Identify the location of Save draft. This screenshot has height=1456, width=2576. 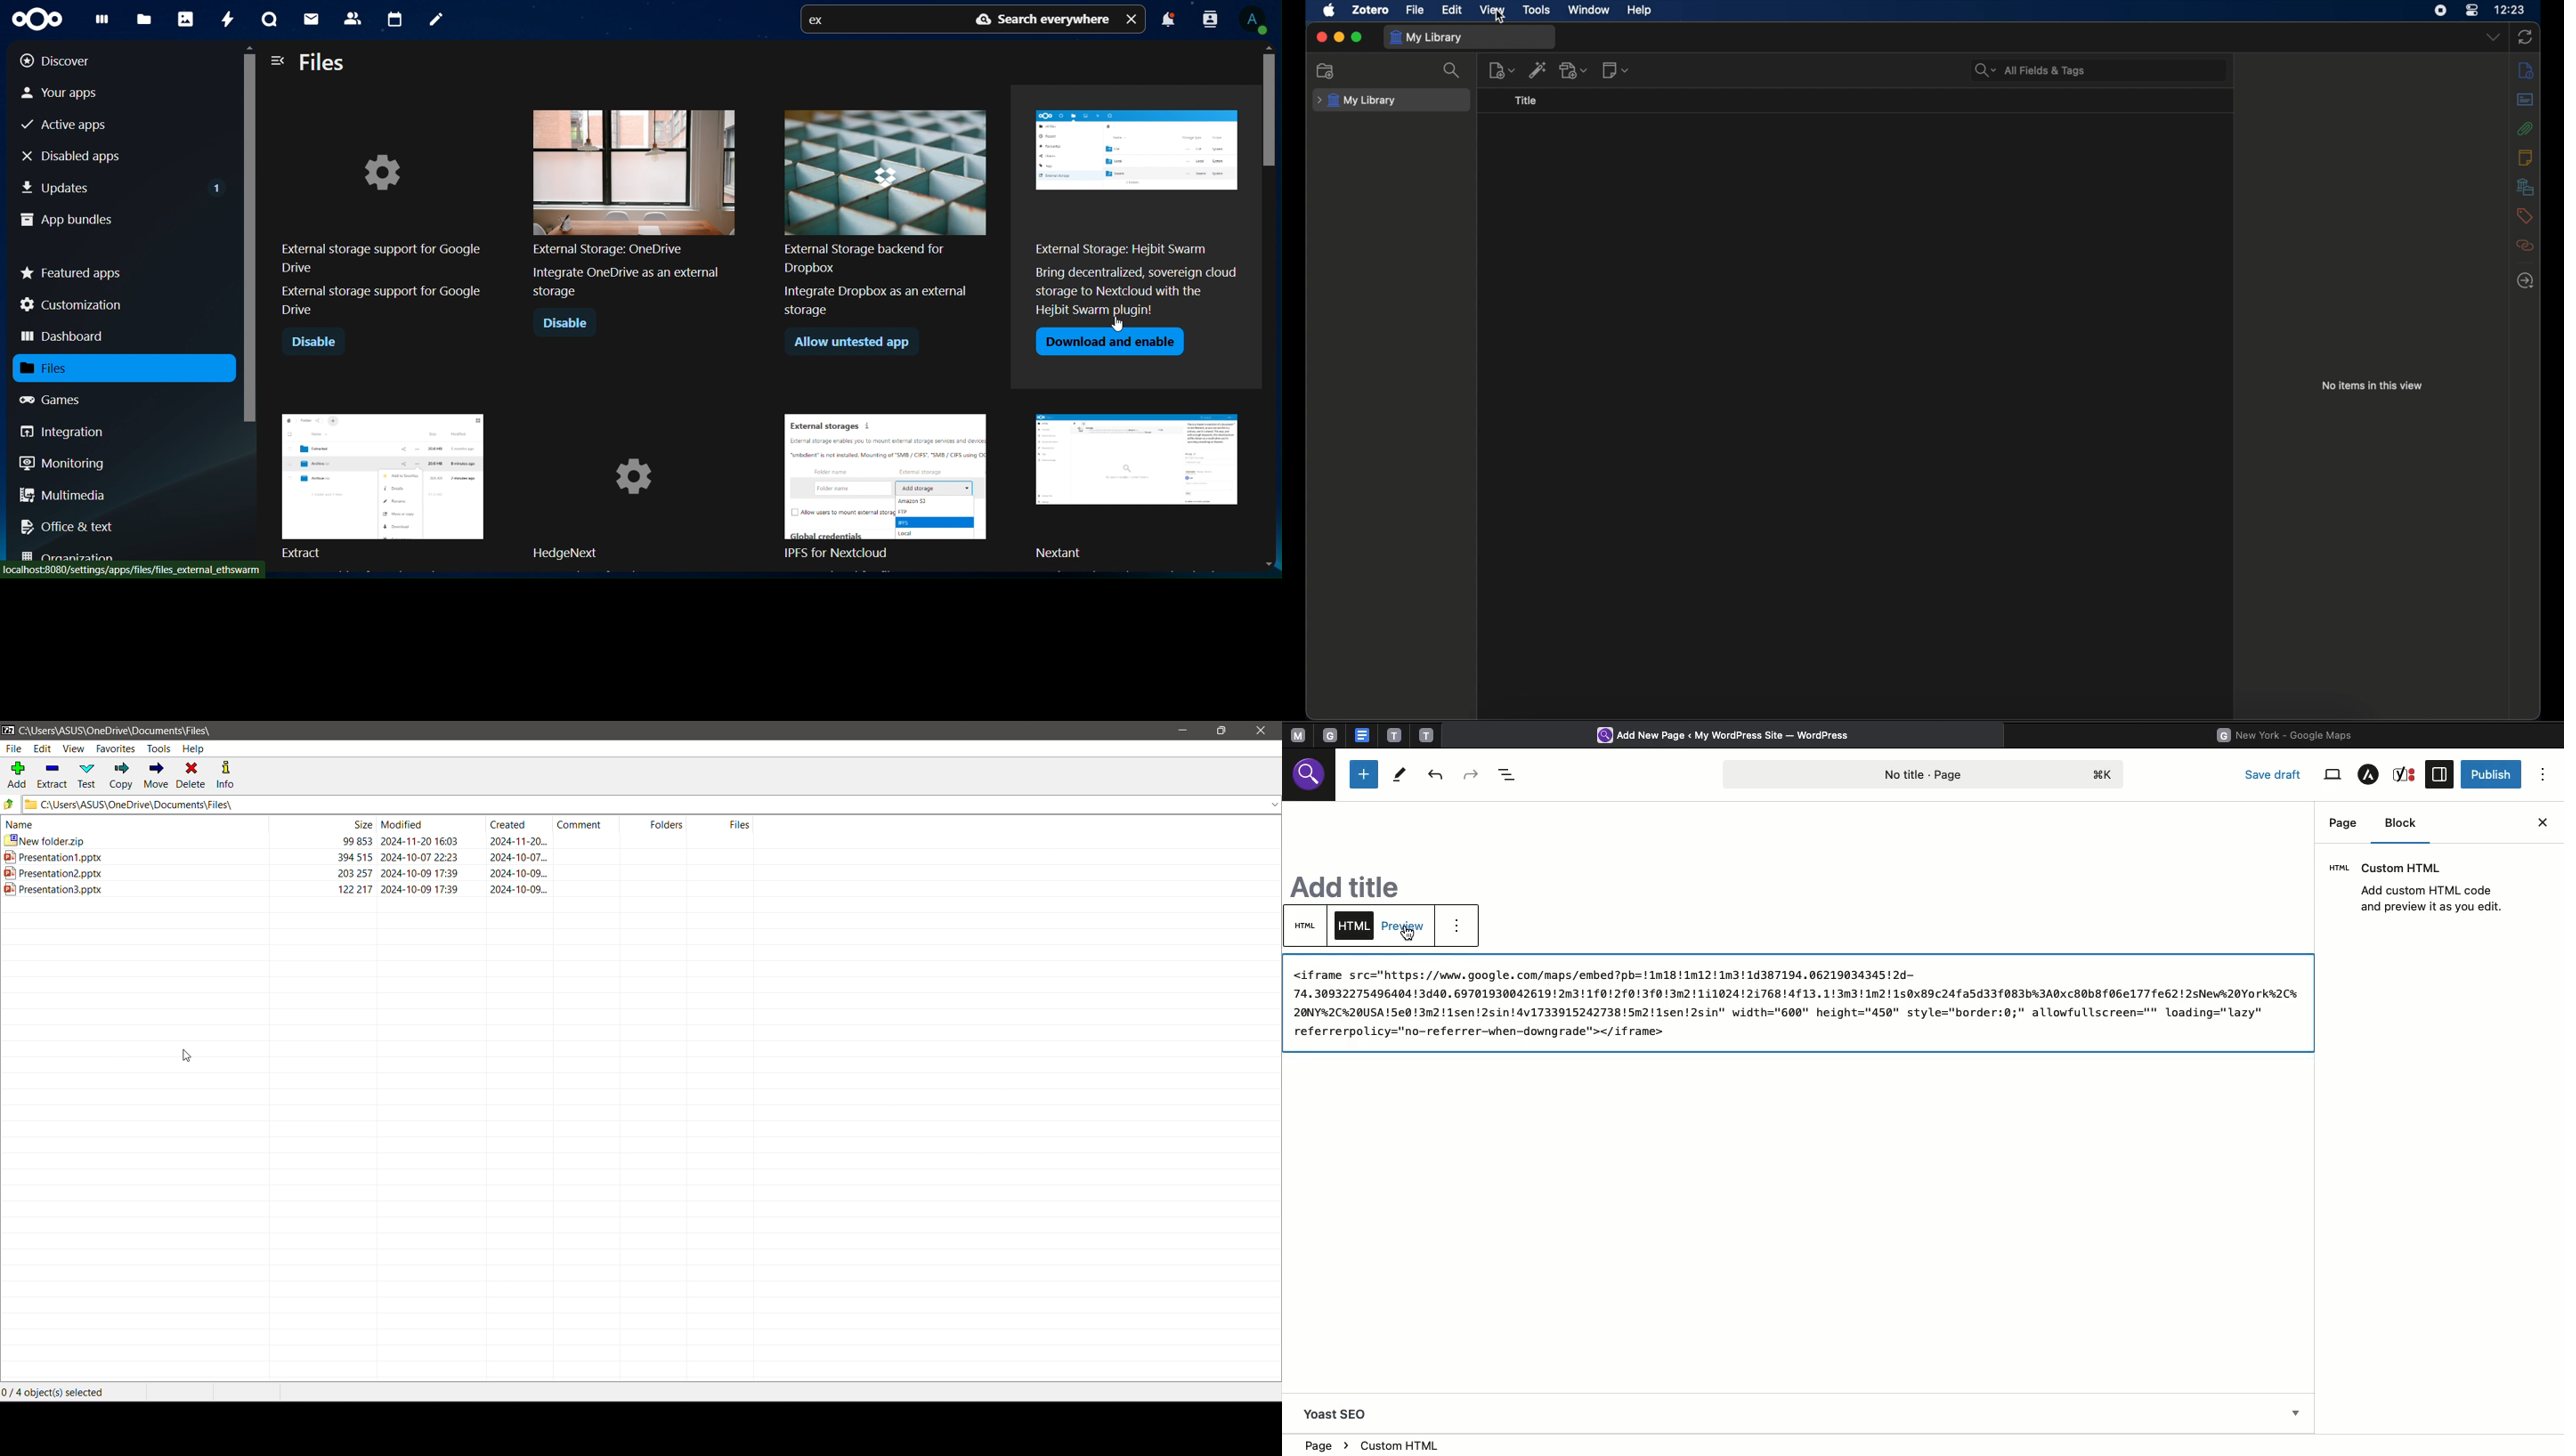
(2276, 773).